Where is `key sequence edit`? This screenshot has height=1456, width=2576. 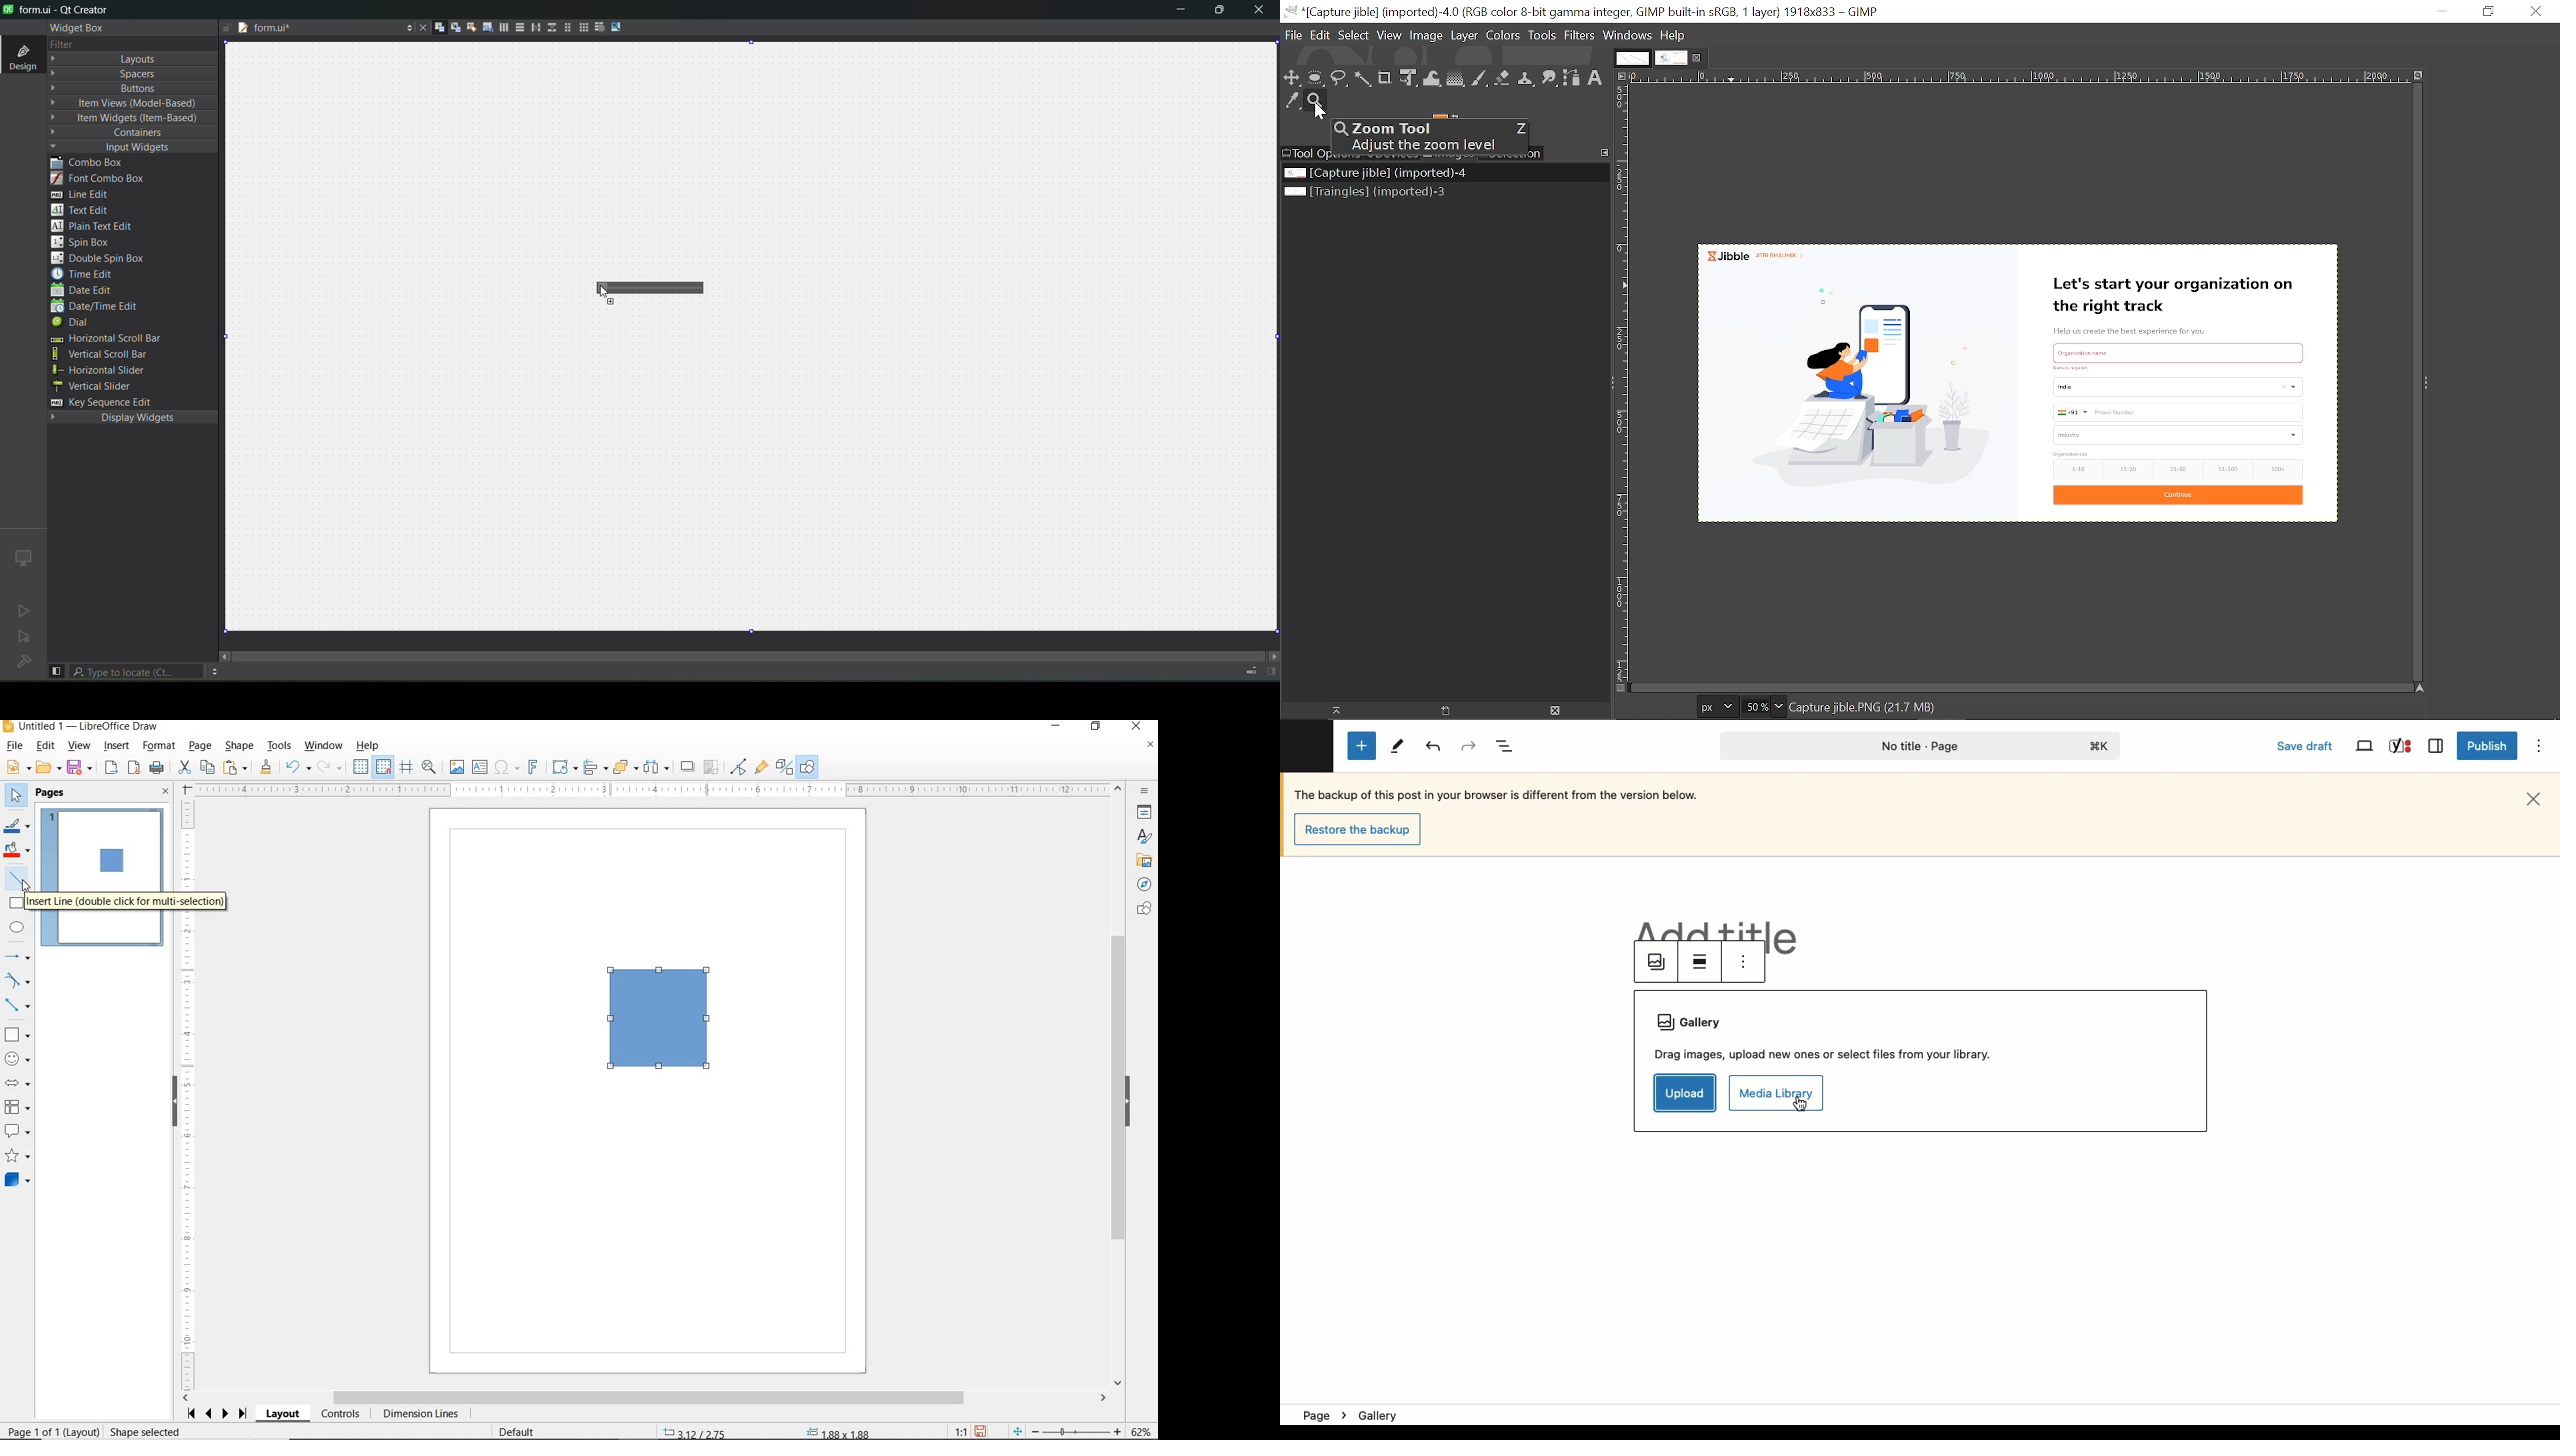
key sequence edit is located at coordinates (101, 401).